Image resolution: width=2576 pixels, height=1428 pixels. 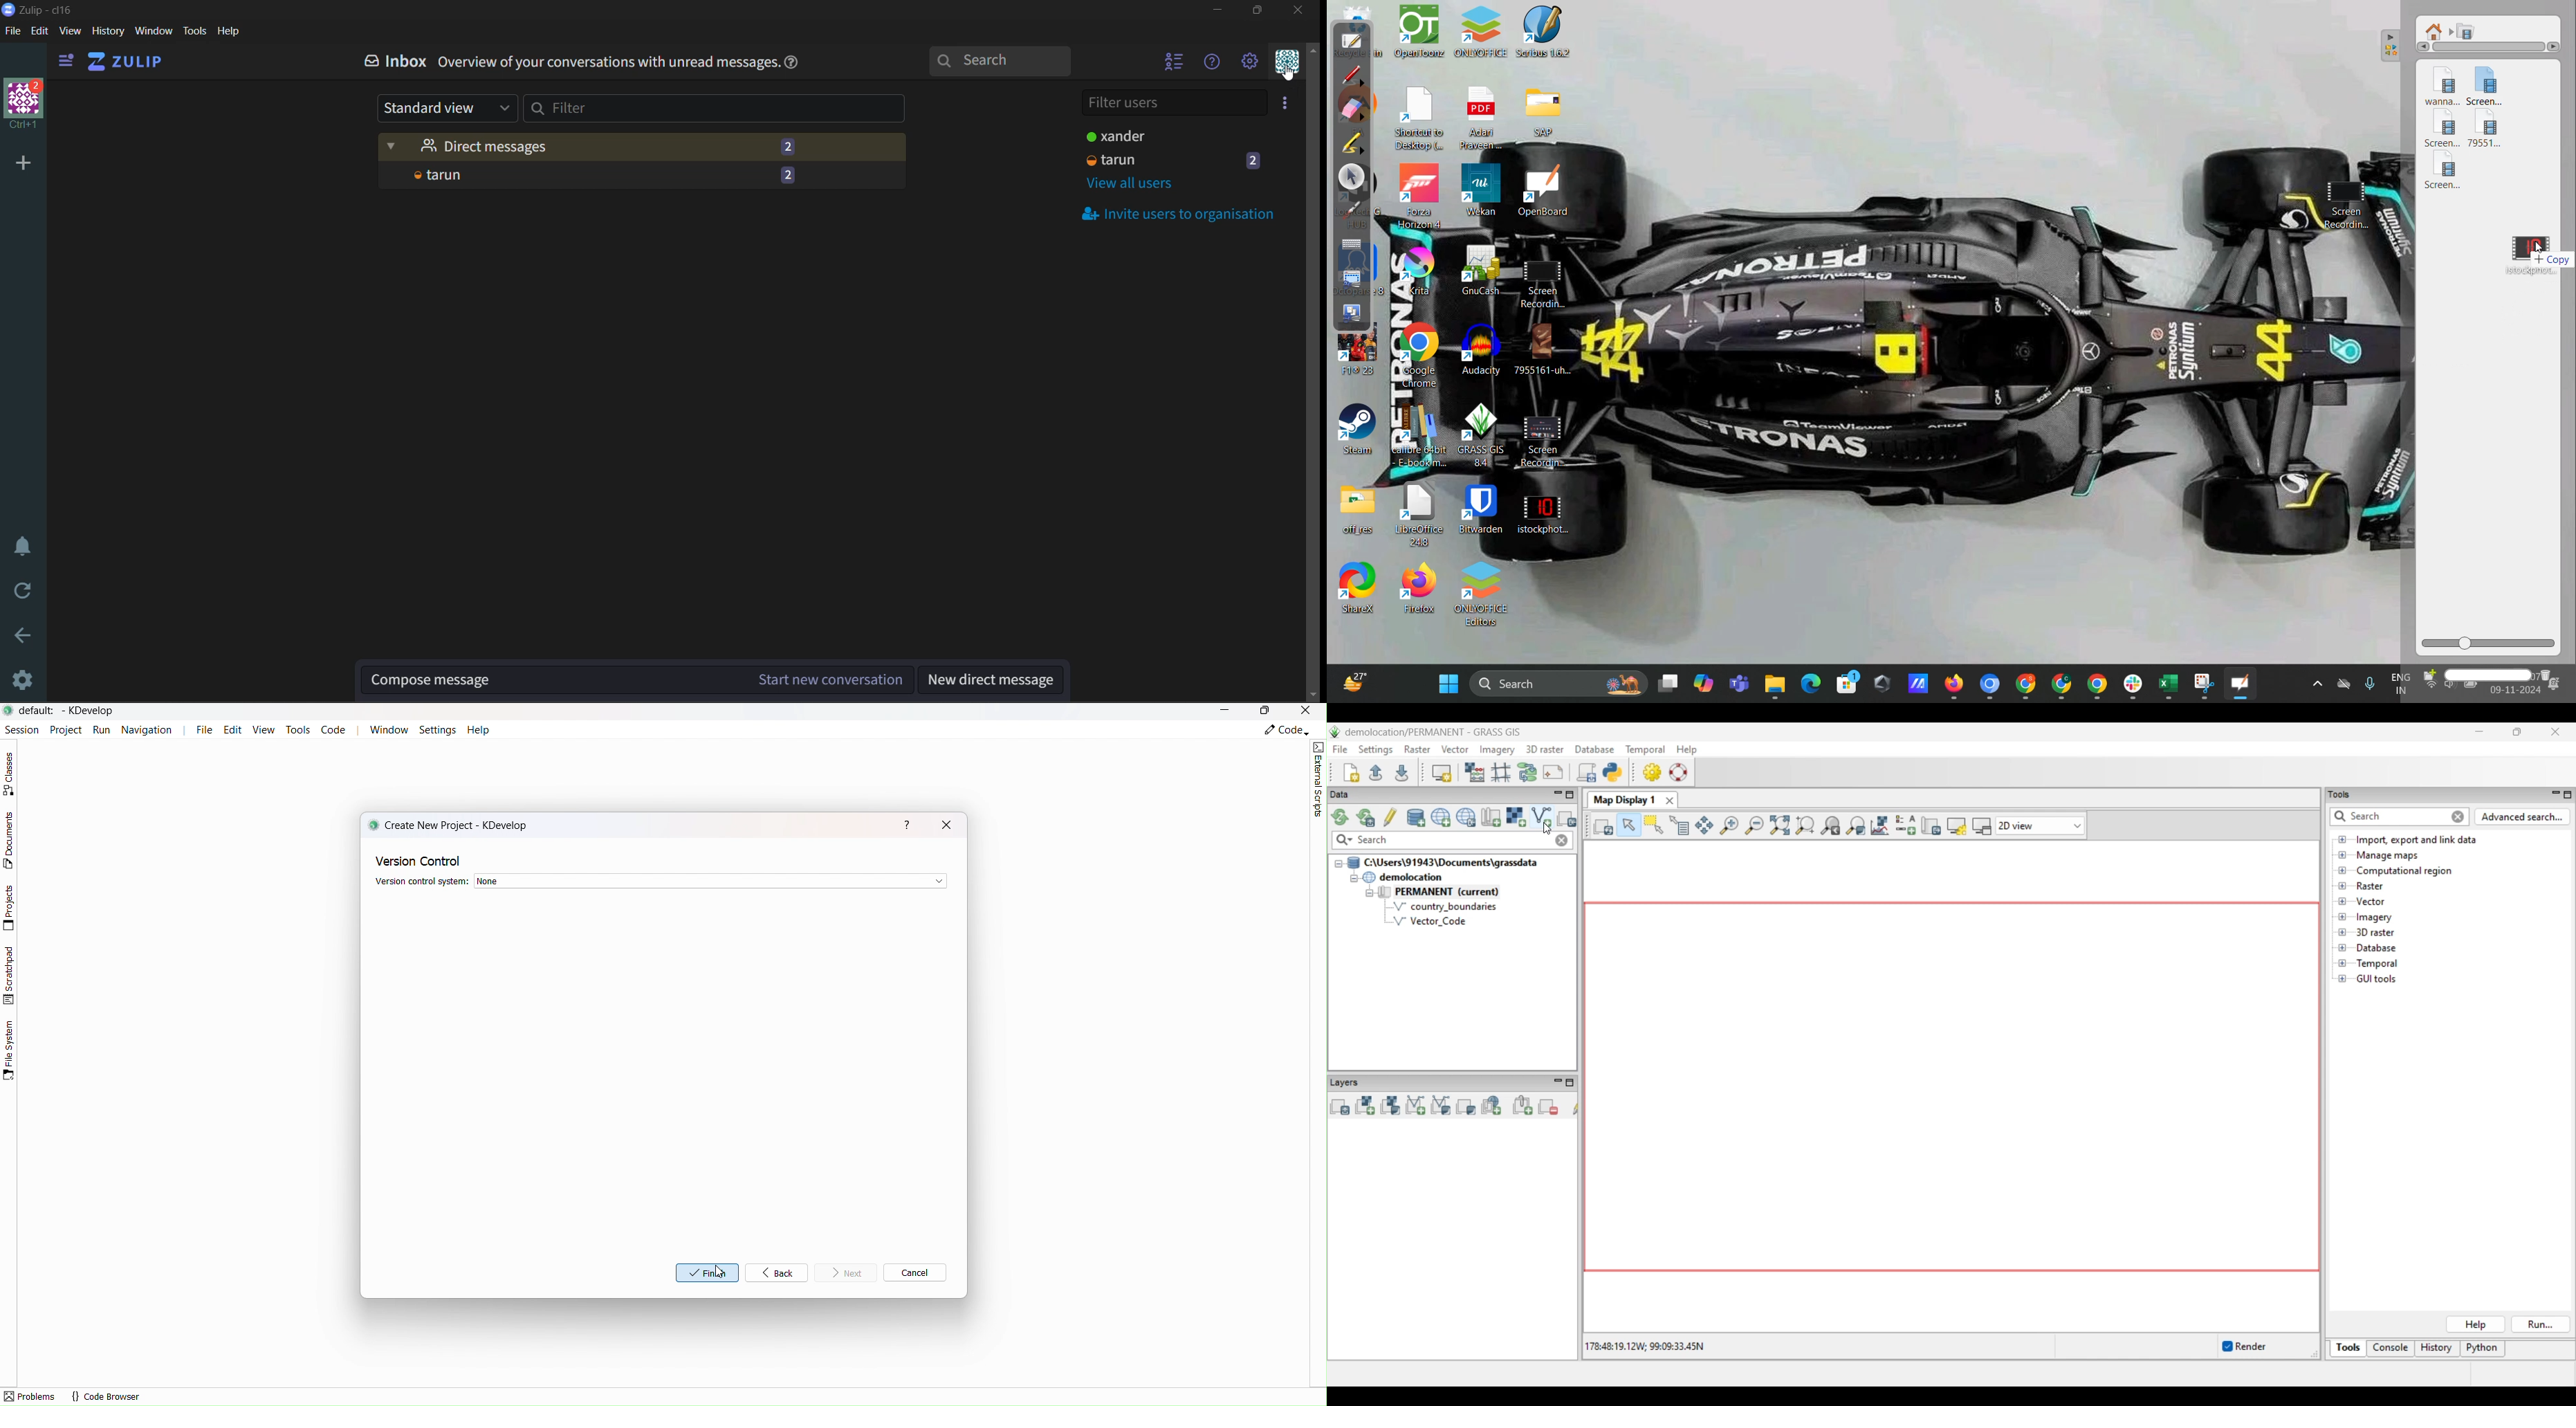 What do you see at coordinates (439, 729) in the screenshot?
I see `Settings` at bounding box center [439, 729].